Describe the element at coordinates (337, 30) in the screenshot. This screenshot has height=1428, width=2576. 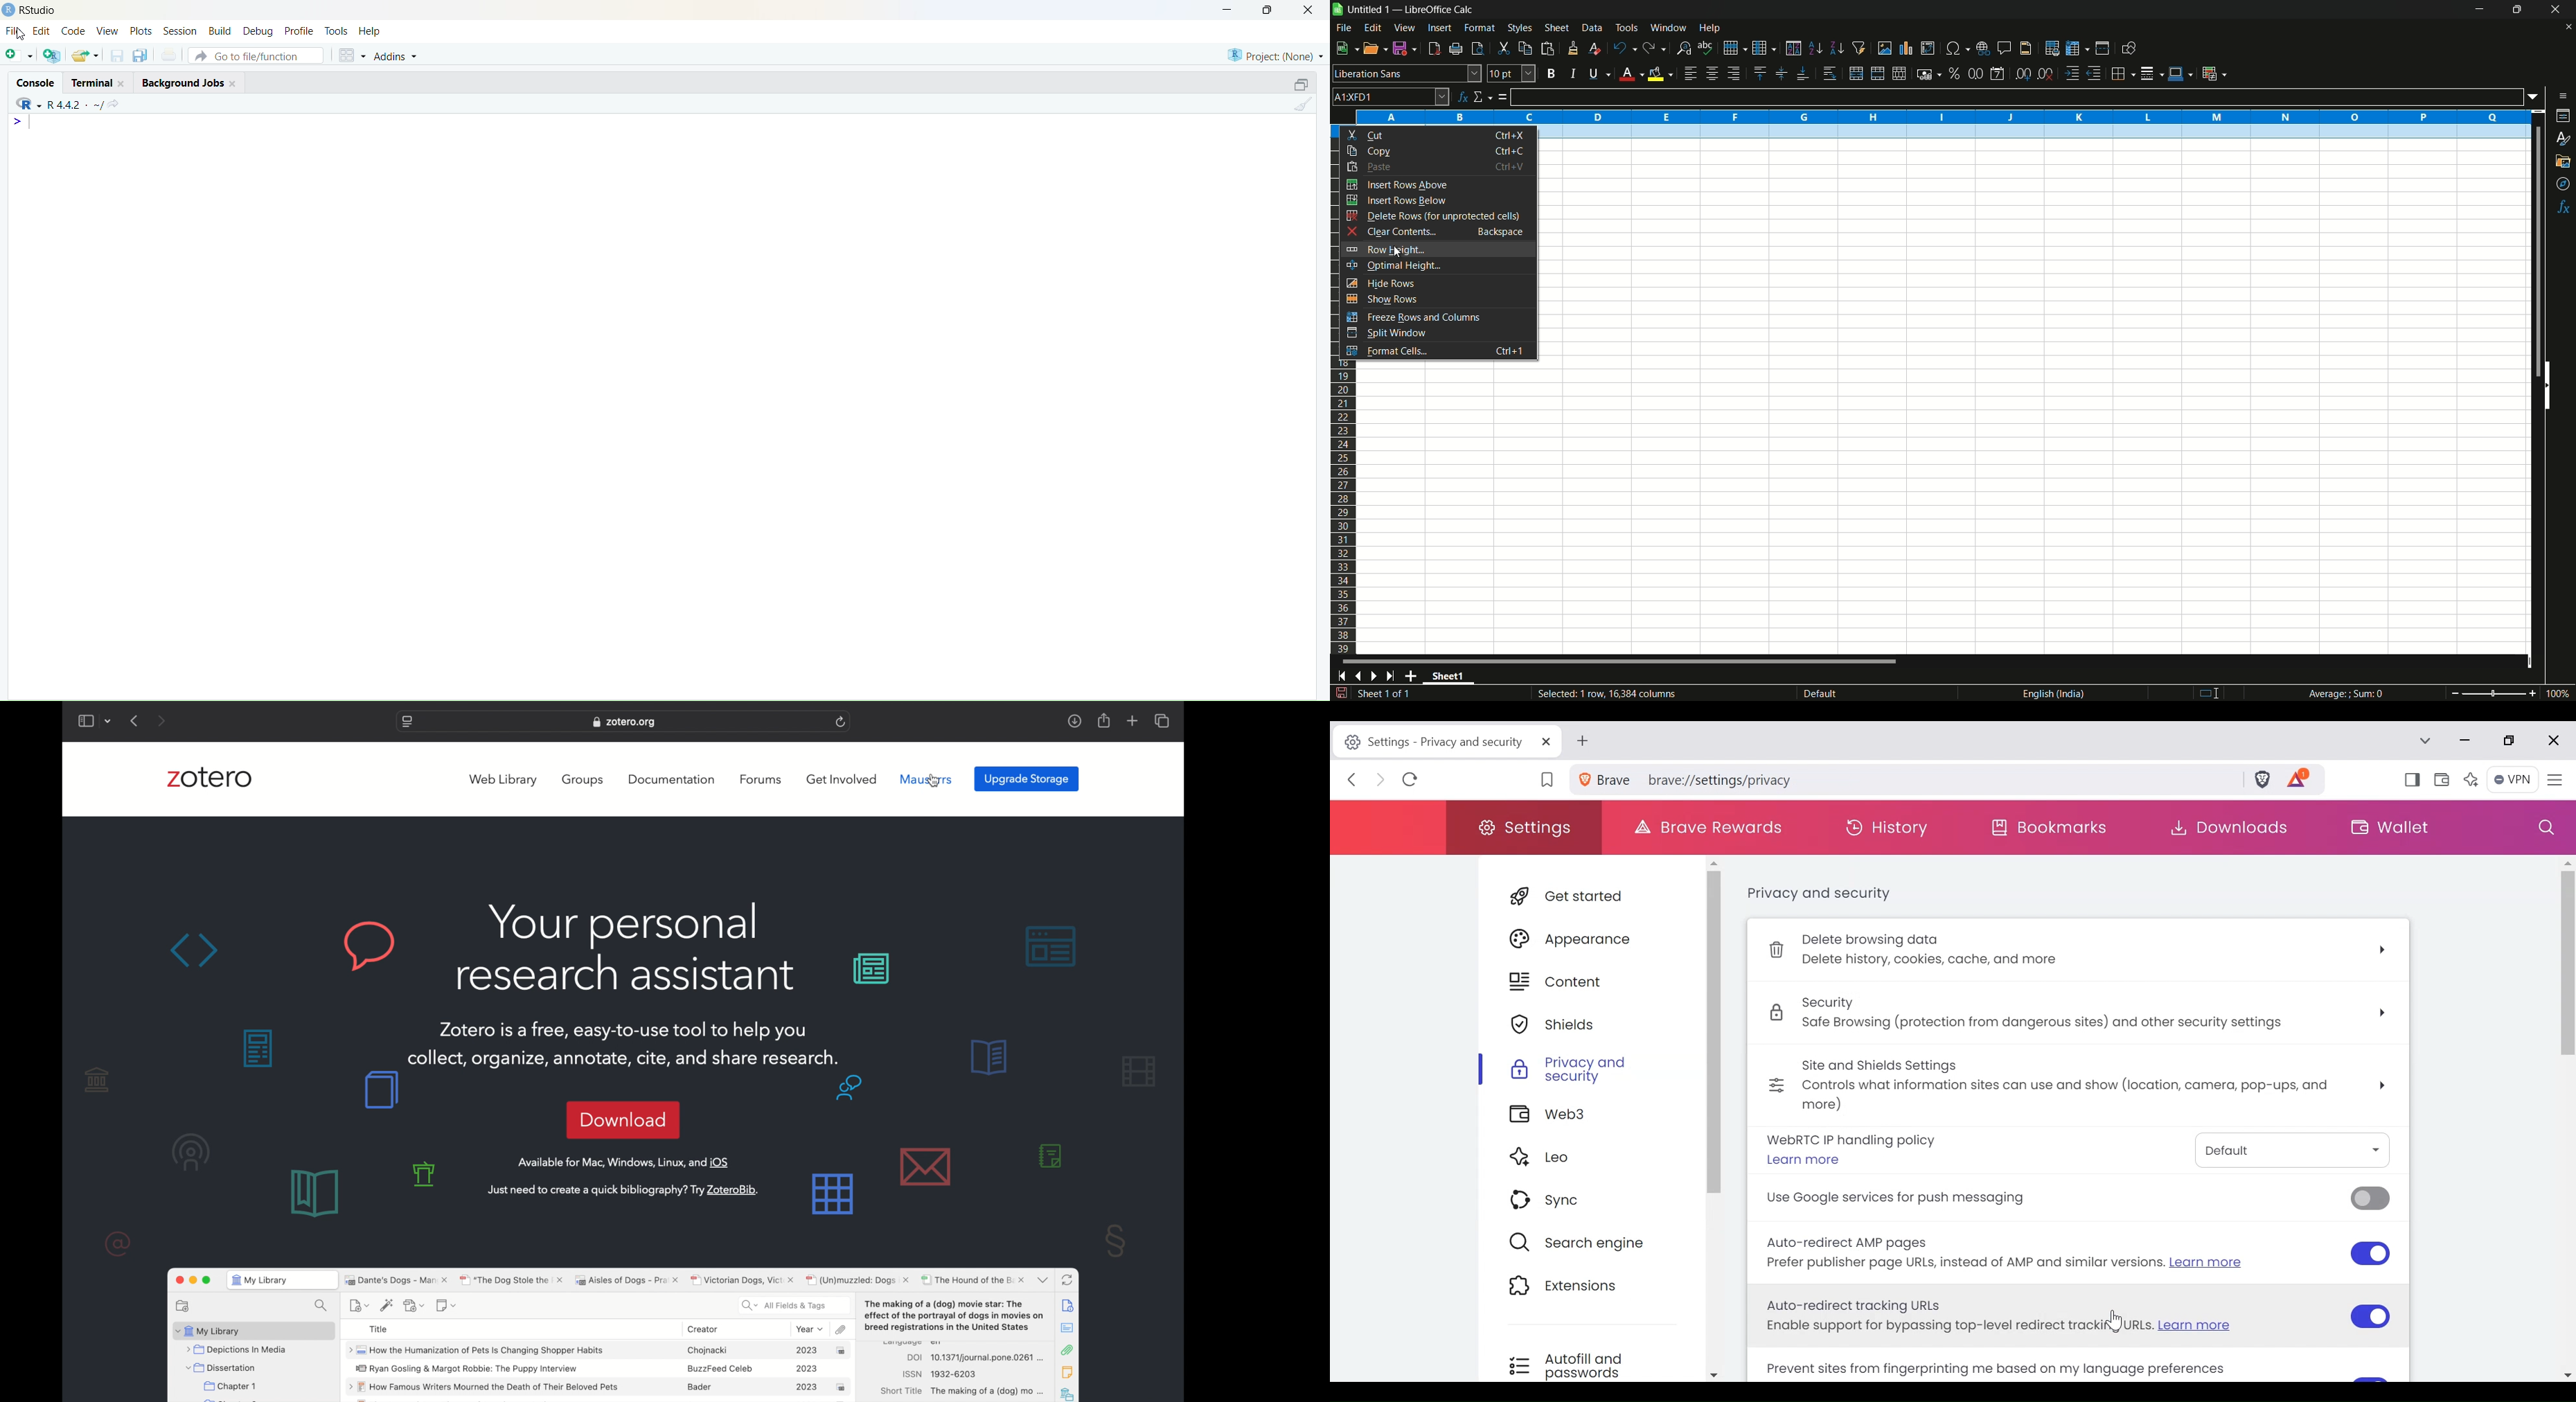
I see `Tools` at that location.